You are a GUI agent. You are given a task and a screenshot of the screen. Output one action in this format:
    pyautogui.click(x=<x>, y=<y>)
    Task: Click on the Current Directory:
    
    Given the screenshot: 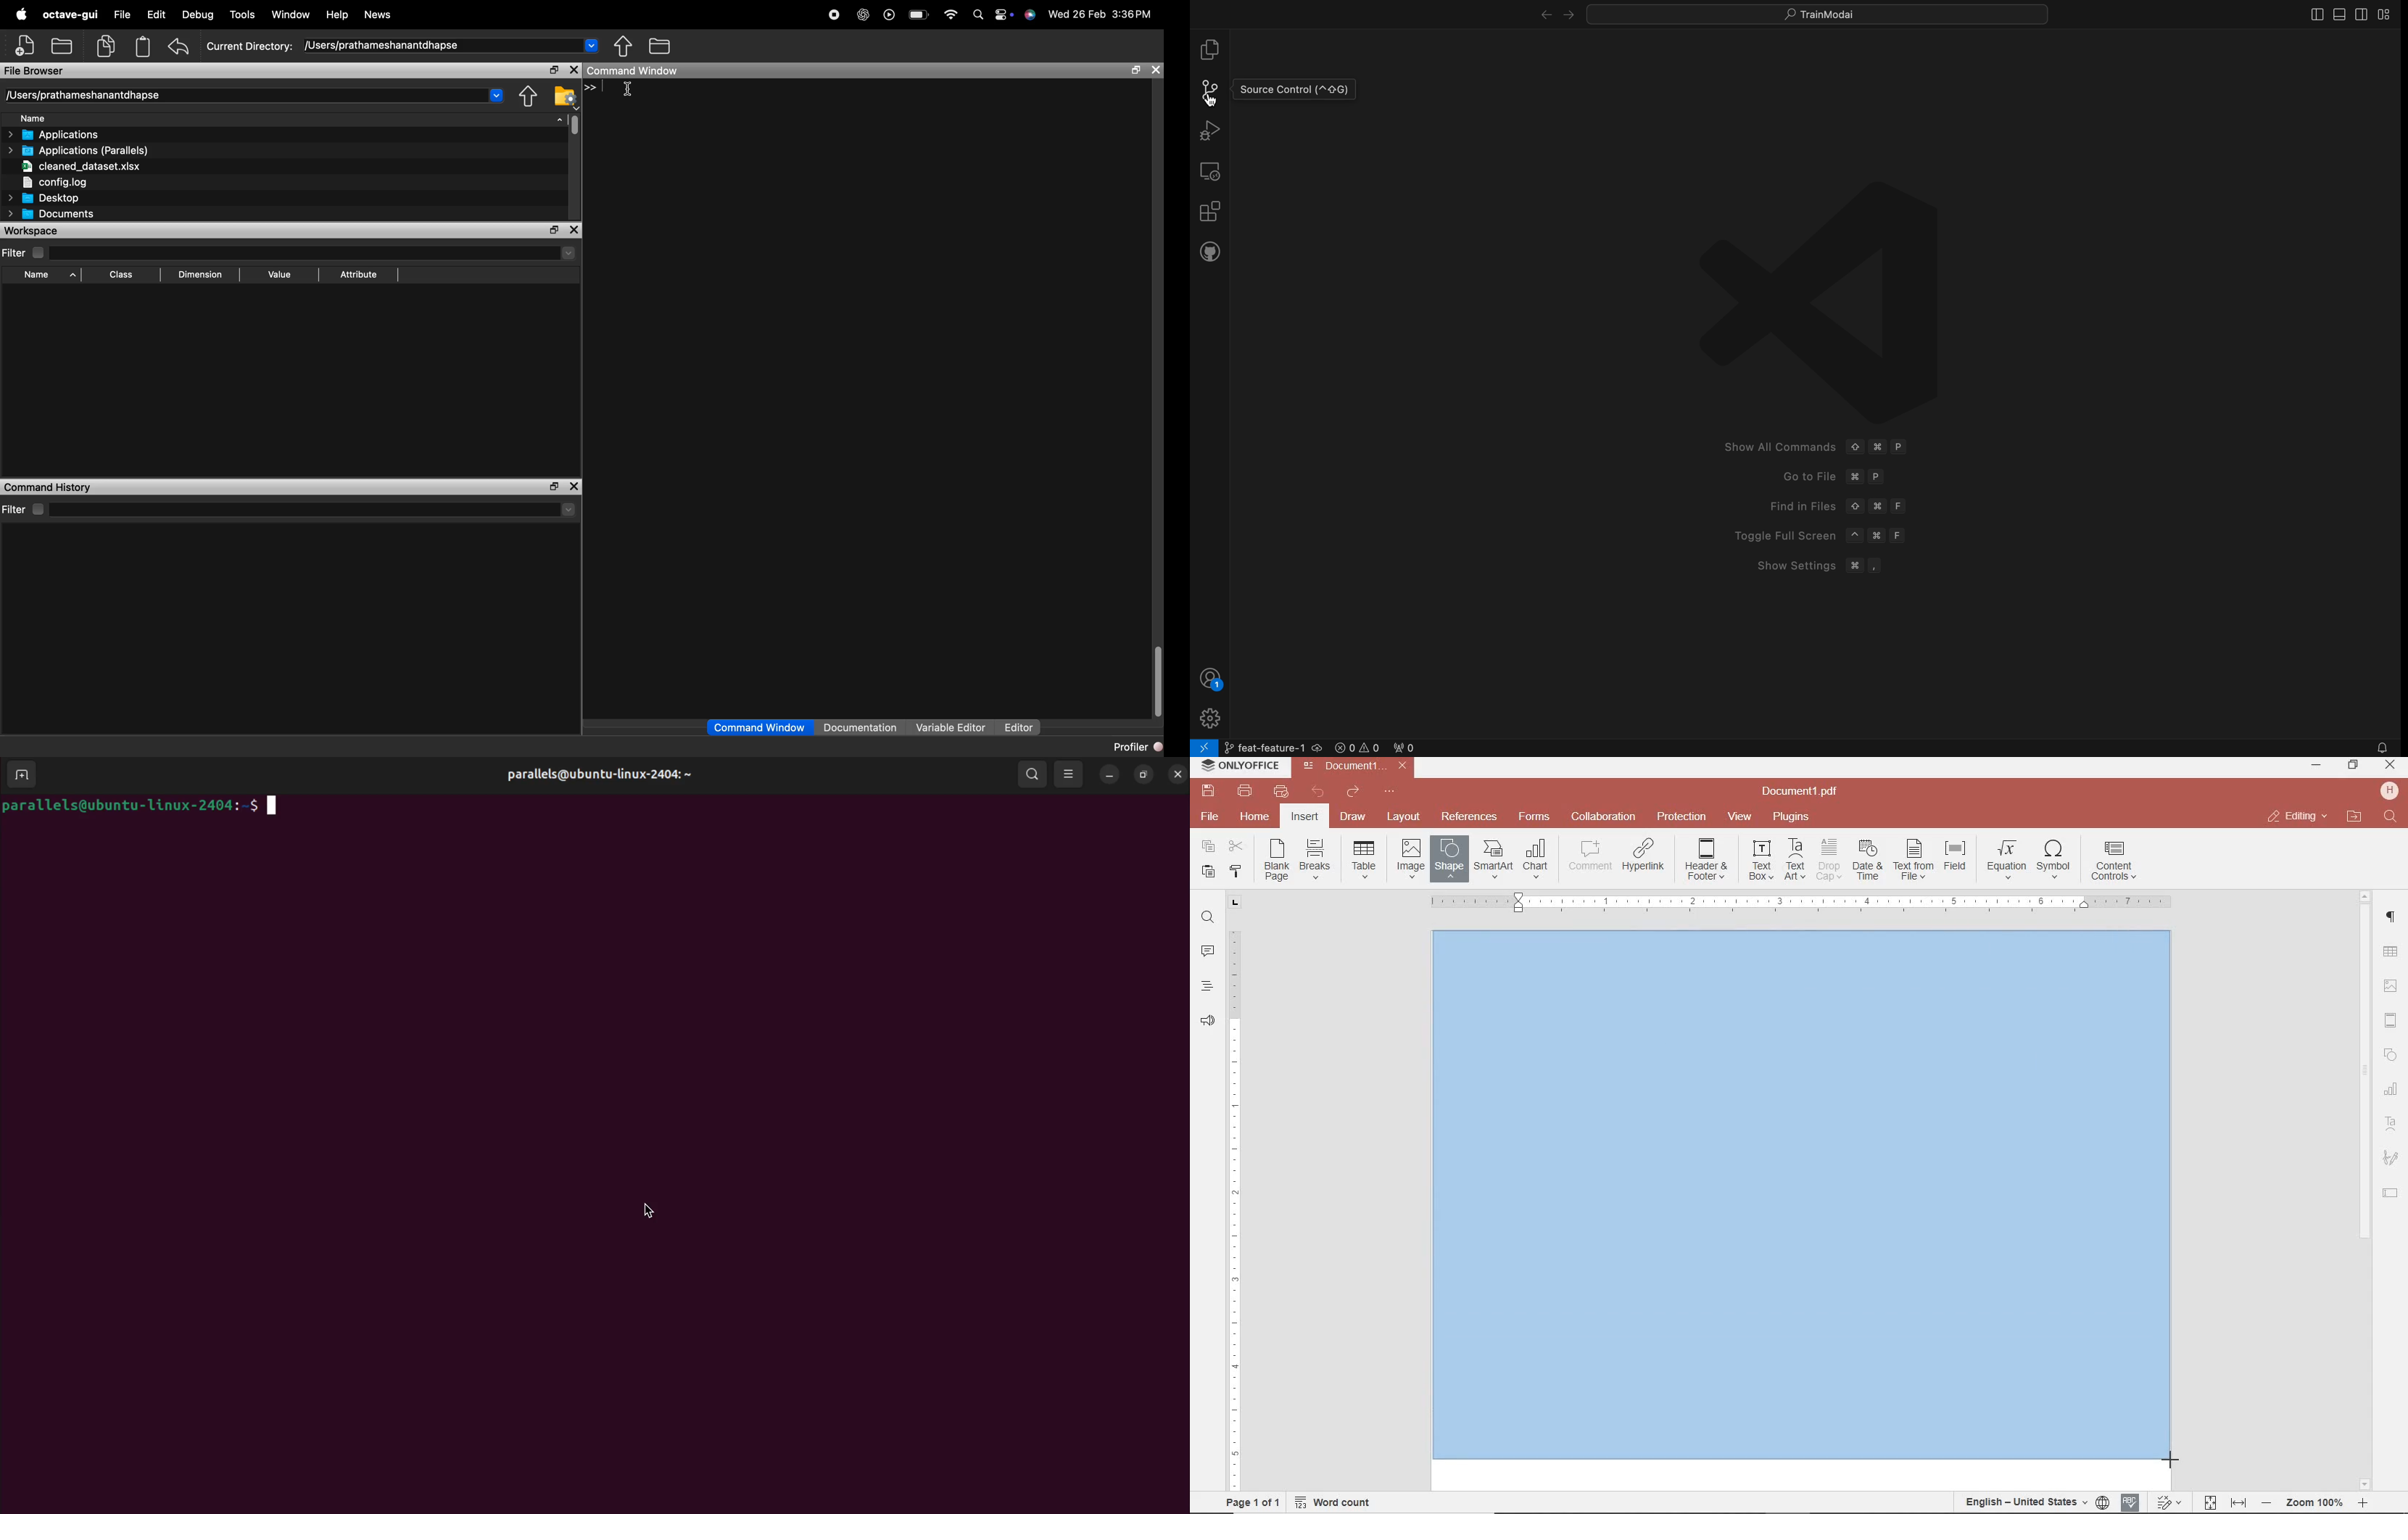 What is the action you would take?
    pyautogui.click(x=250, y=48)
    